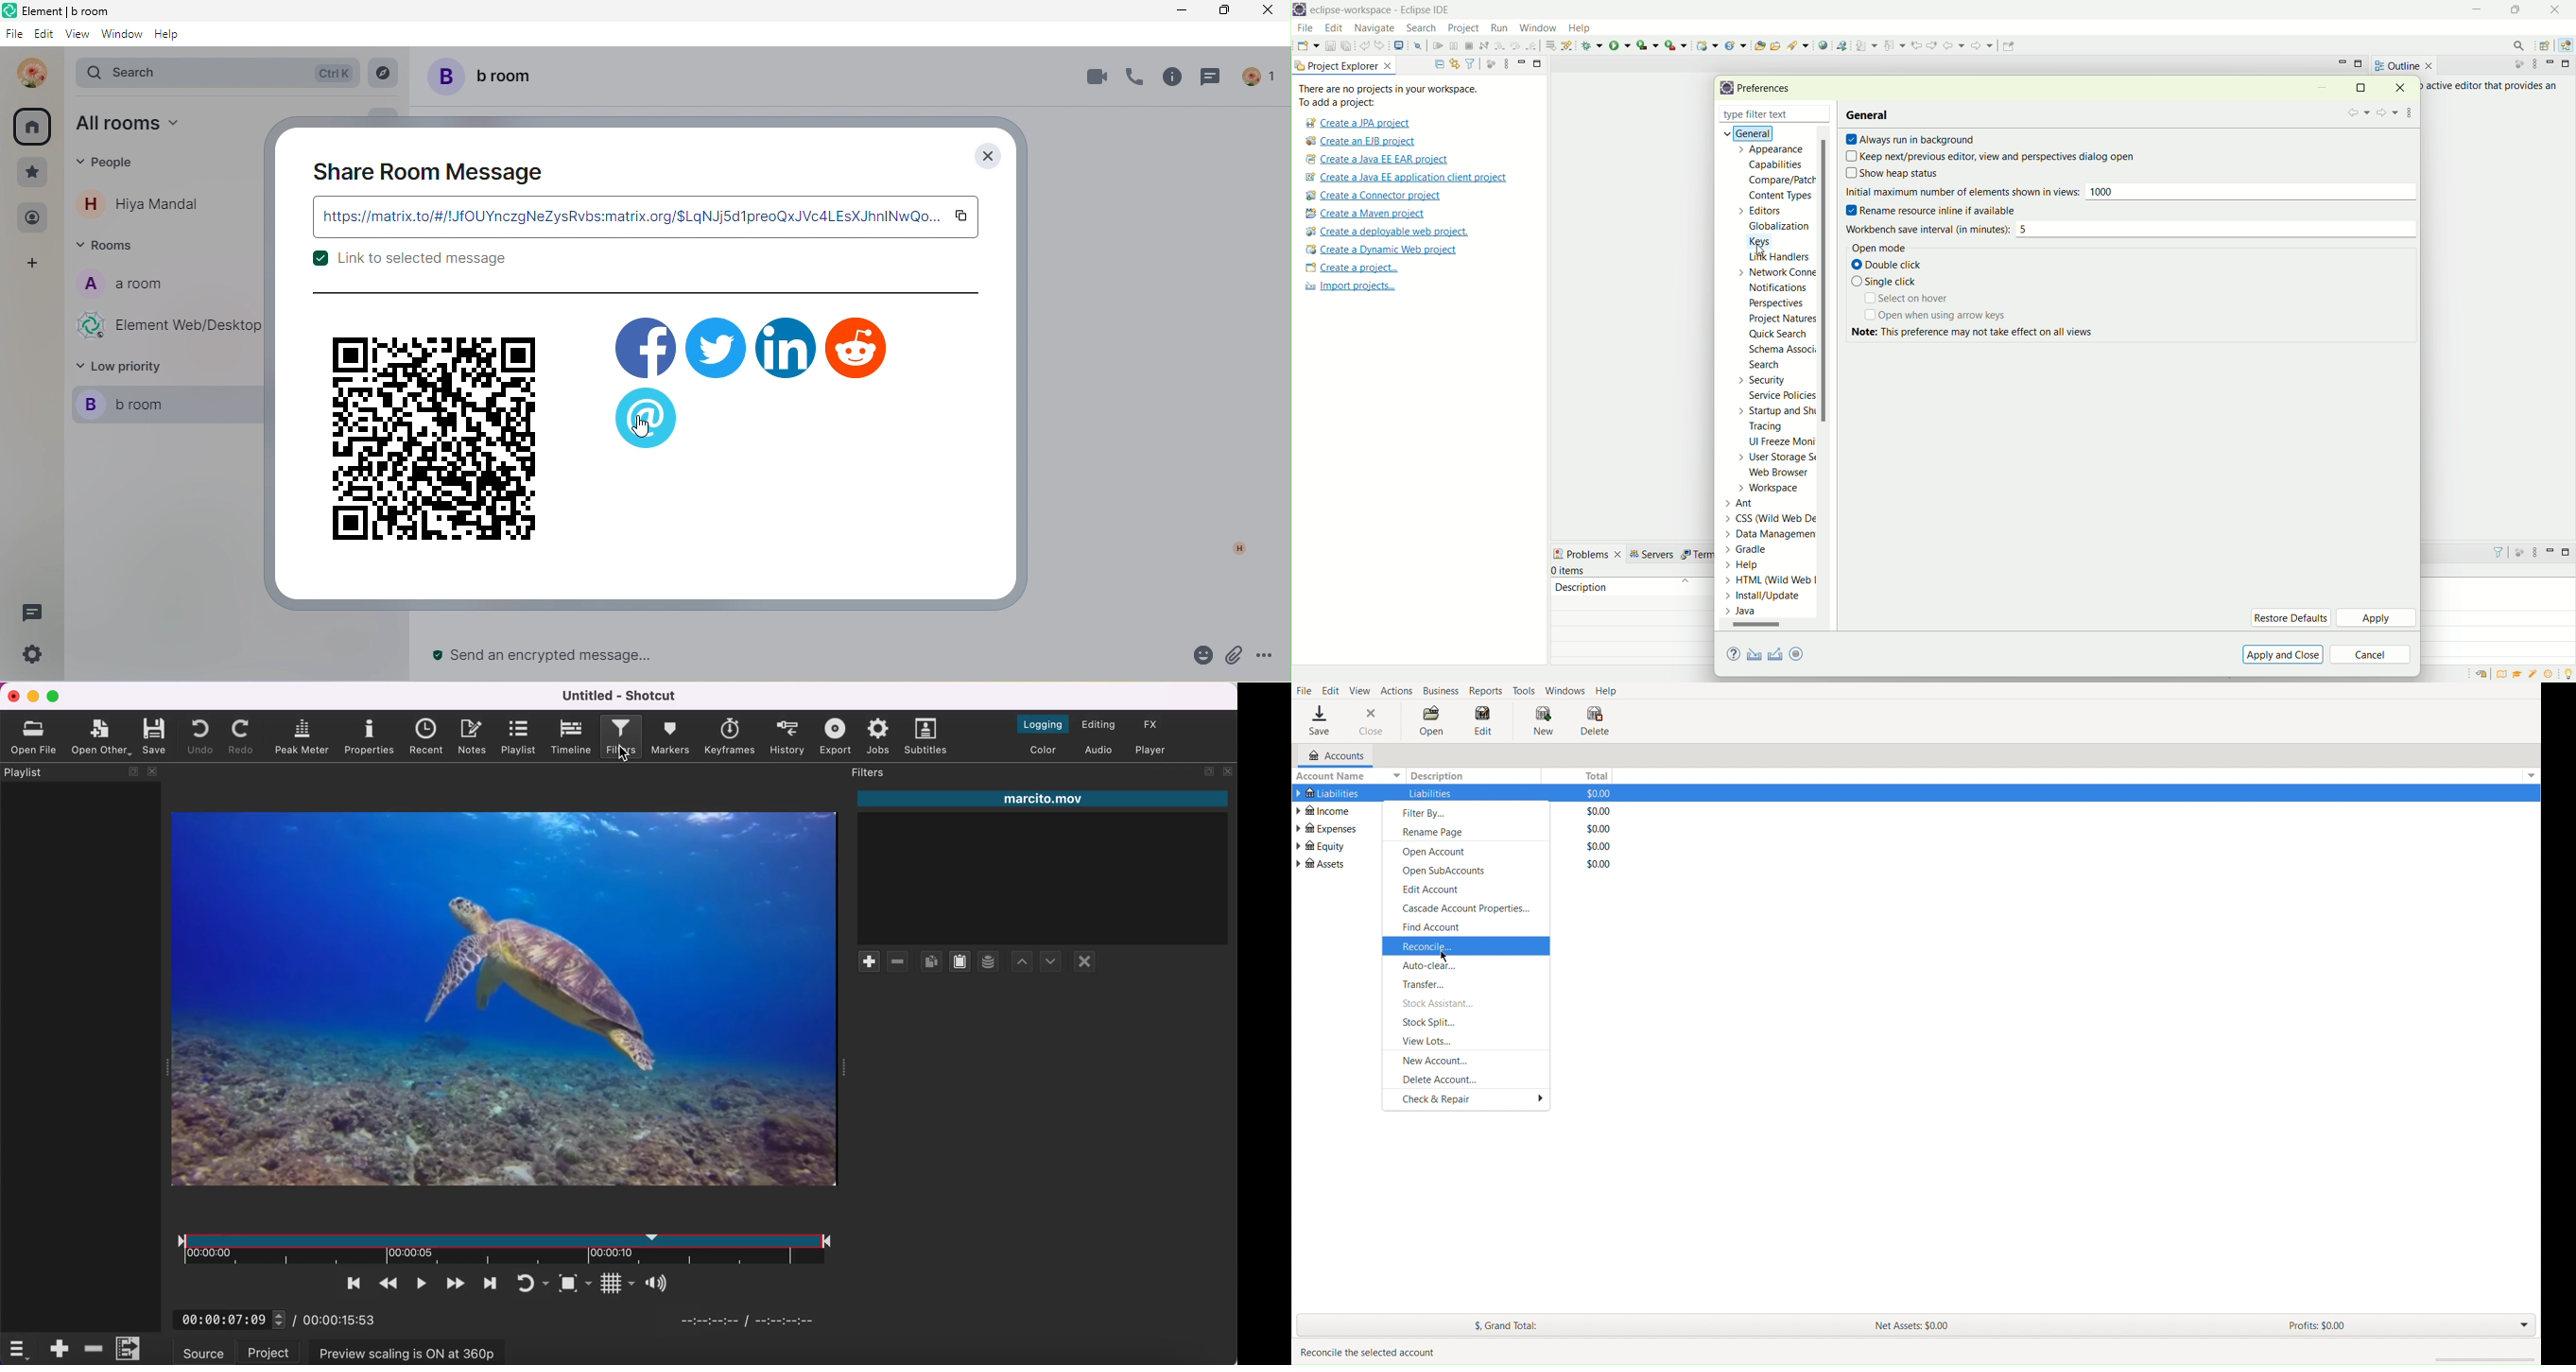 The image size is (2576, 1372). I want to click on https://matrix.to/#/!fOUYnczgNeZysRvbs:matrix.org/$LaNJjSd1preoQxJVc4LEsXJhnINwQo..., so click(629, 216).